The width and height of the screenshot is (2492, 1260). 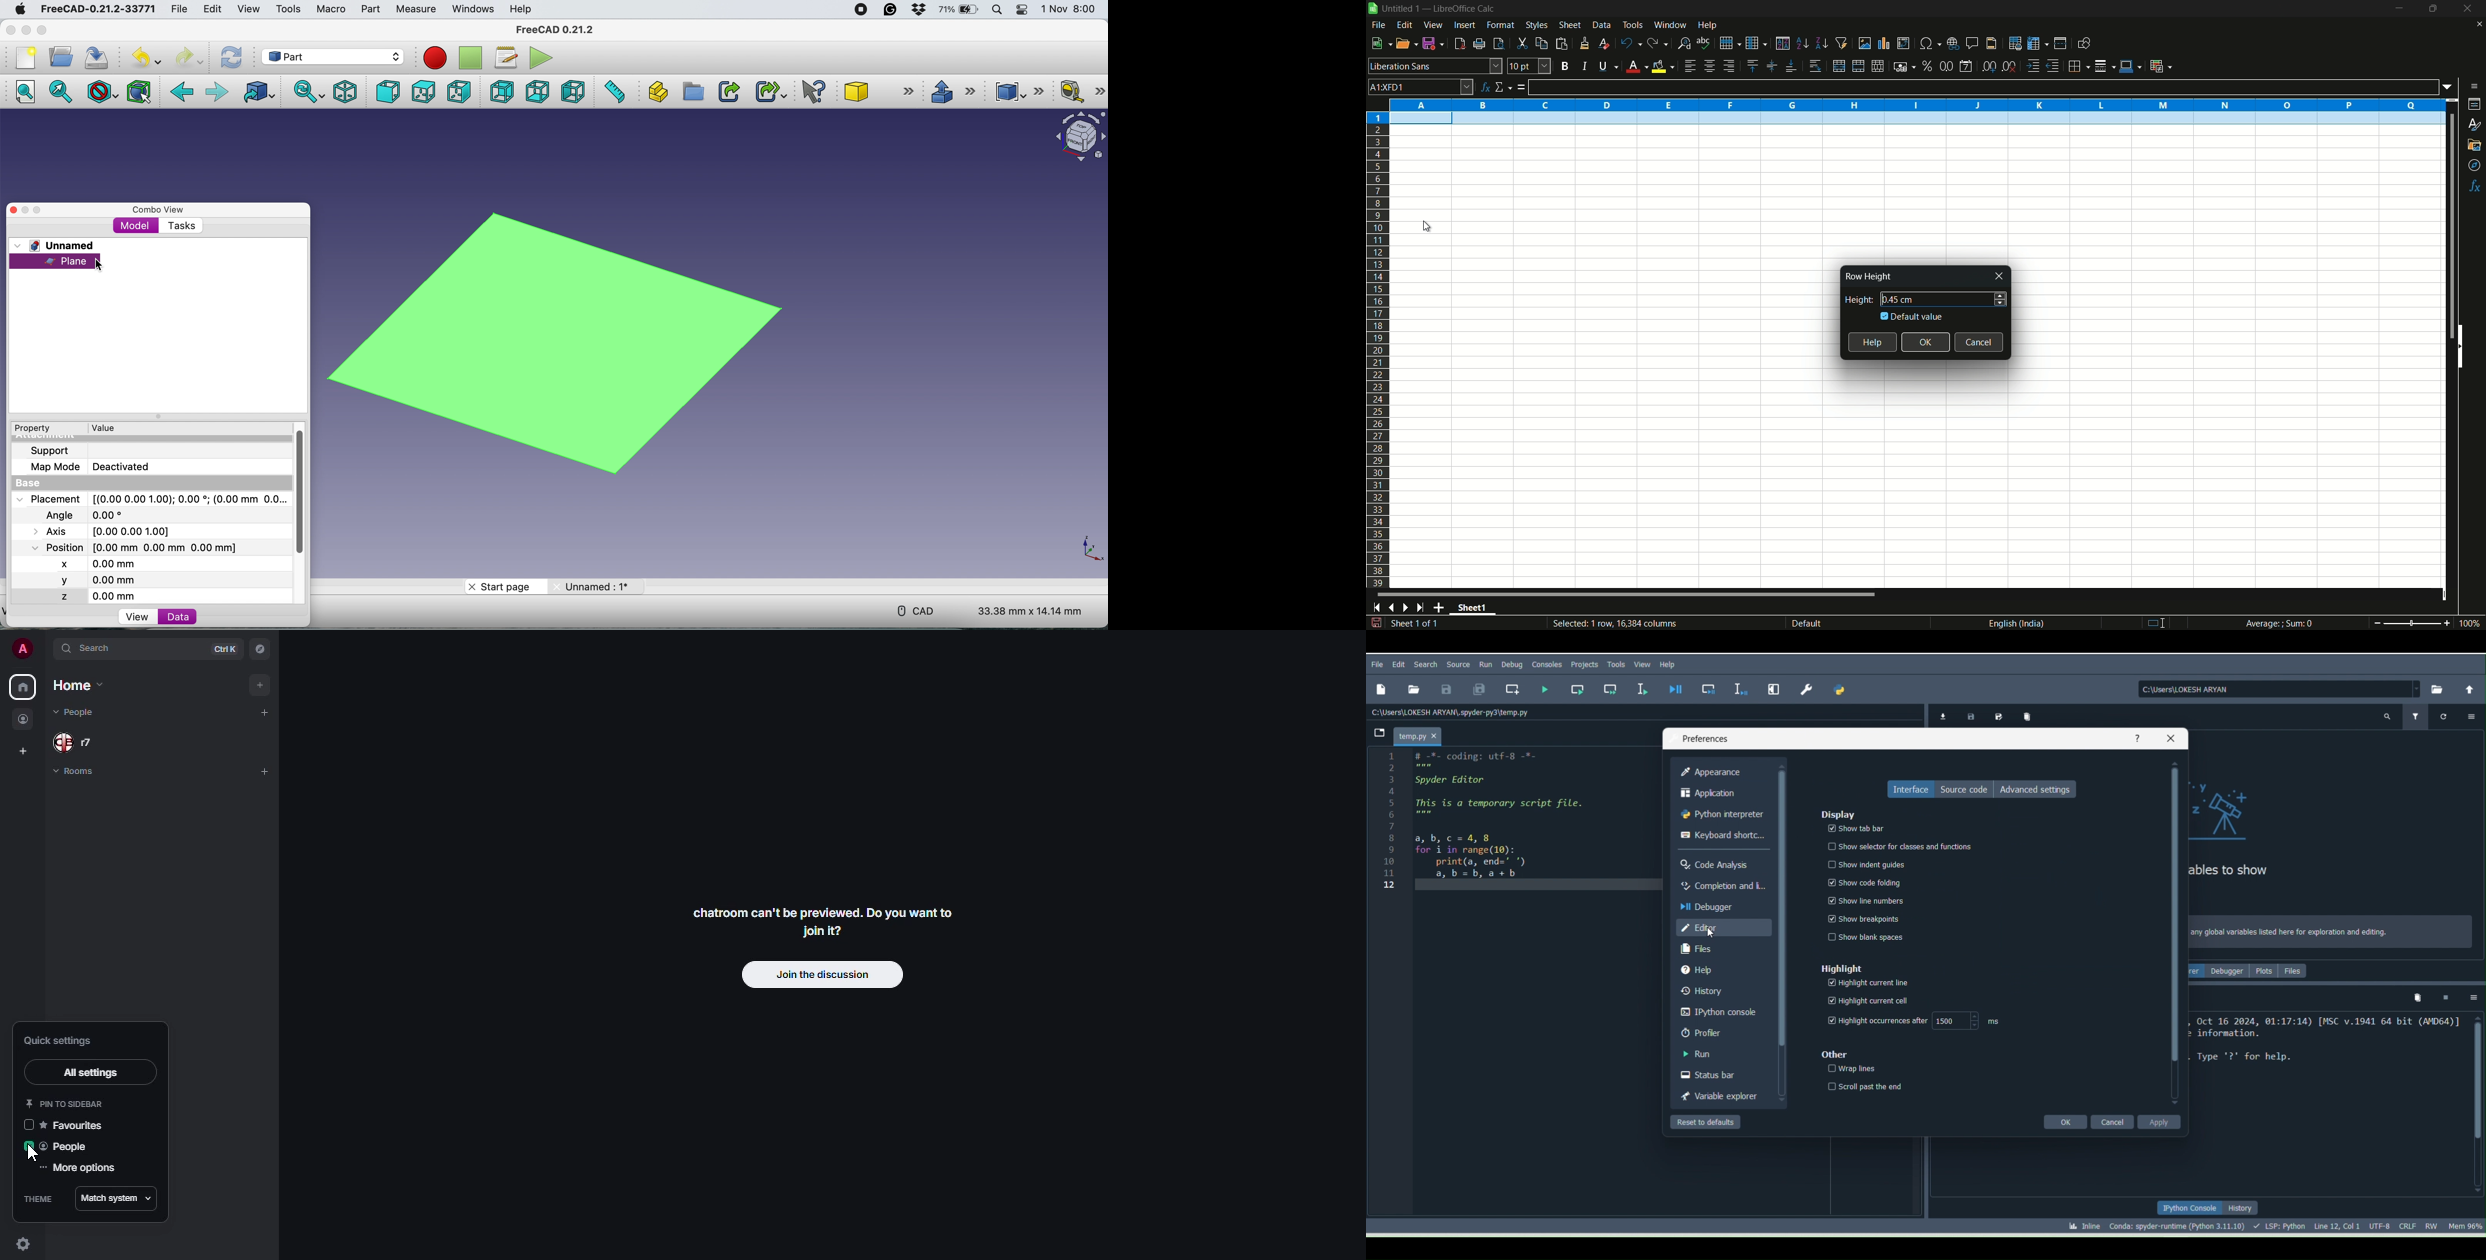 What do you see at coordinates (1577, 687) in the screenshot?
I see `Run current cell( Ctrl + Return)` at bounding box center [1577, 687].